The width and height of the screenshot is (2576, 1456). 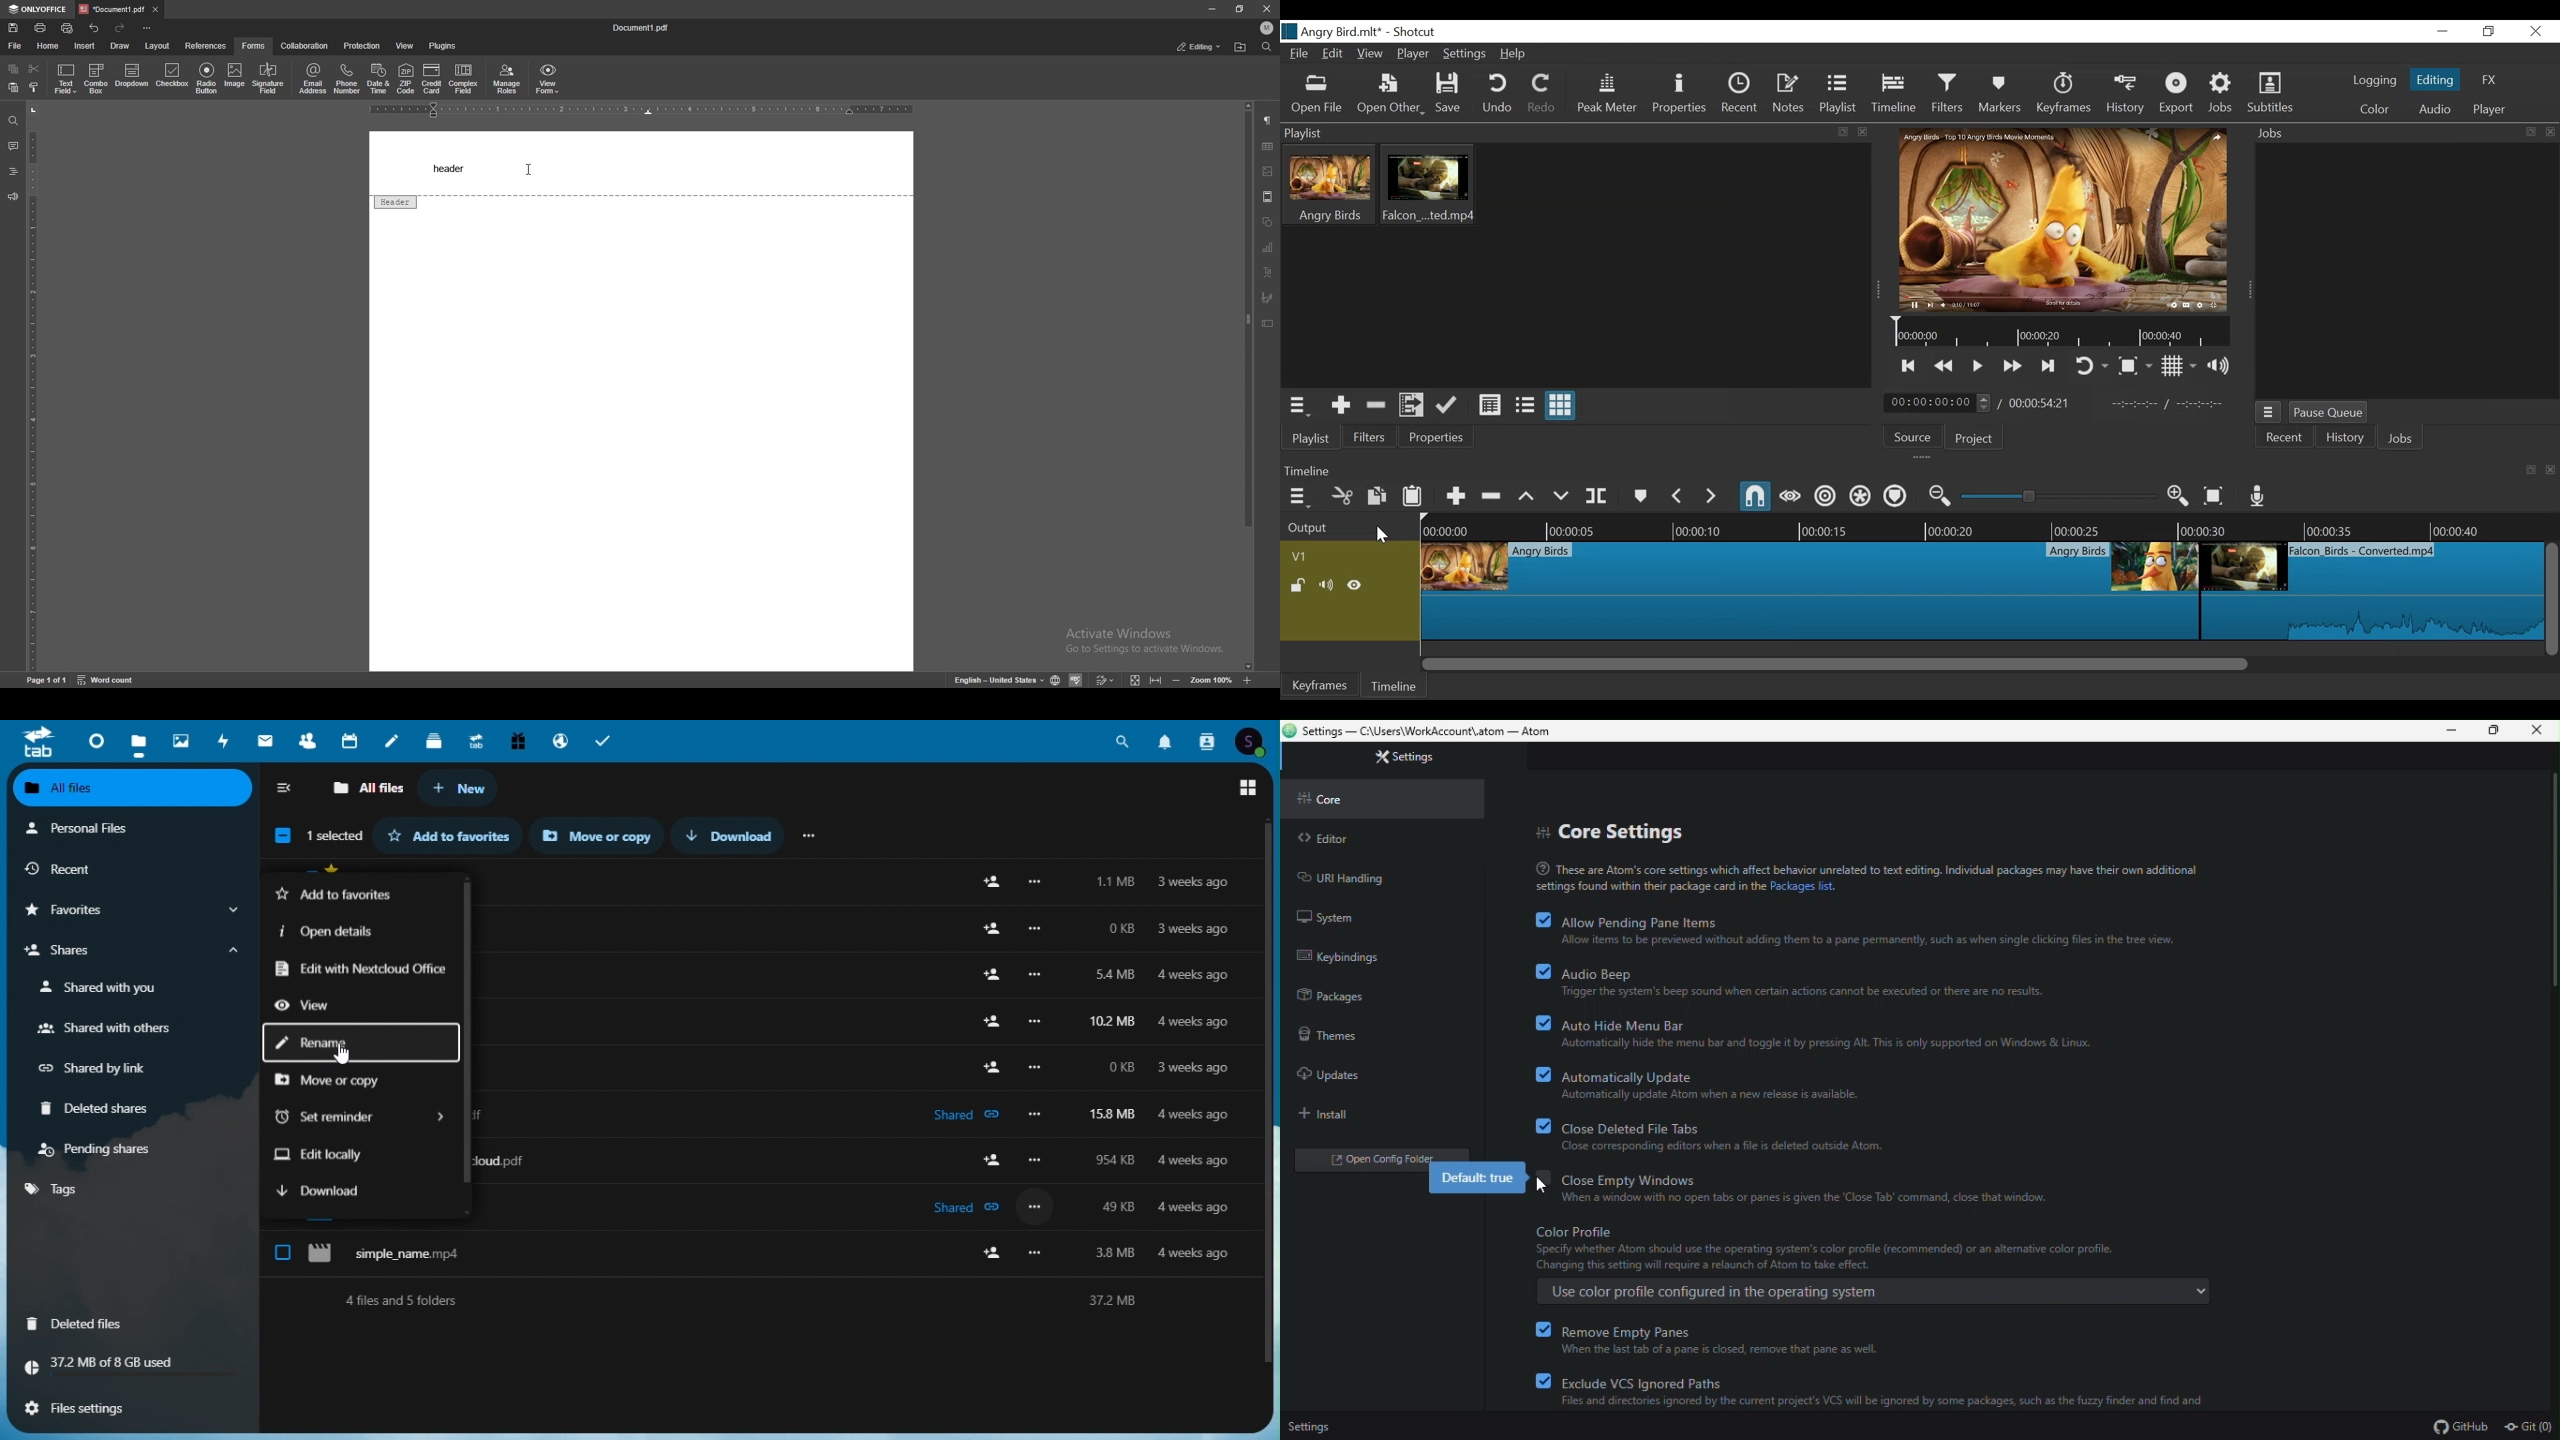 I want to click on Total Duration, so click(x=2039, y=403).